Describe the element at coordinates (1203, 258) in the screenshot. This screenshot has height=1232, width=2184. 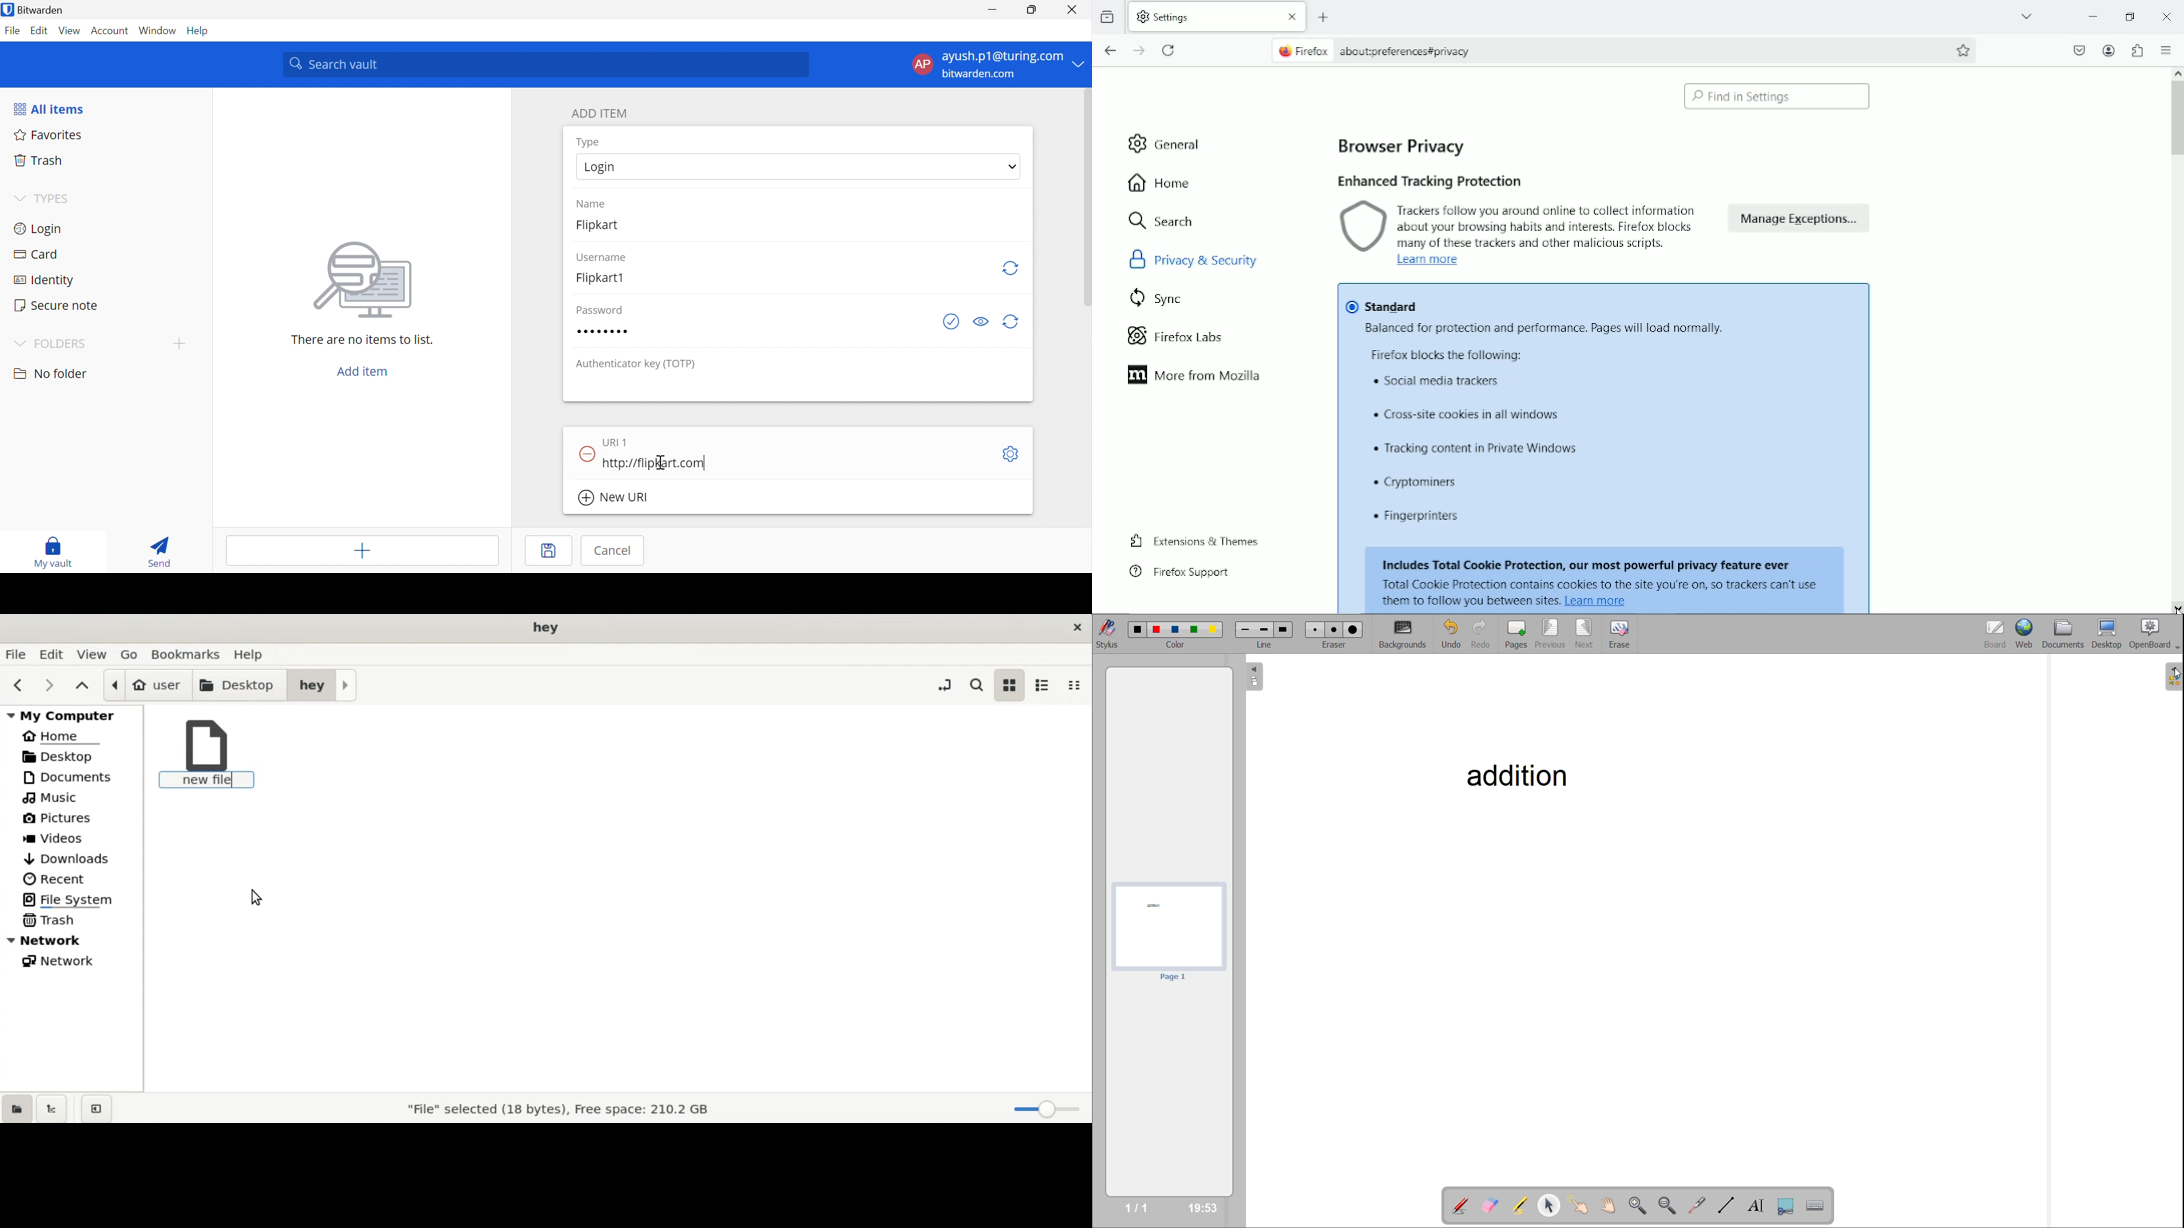
I see `privacy & security` at that location.